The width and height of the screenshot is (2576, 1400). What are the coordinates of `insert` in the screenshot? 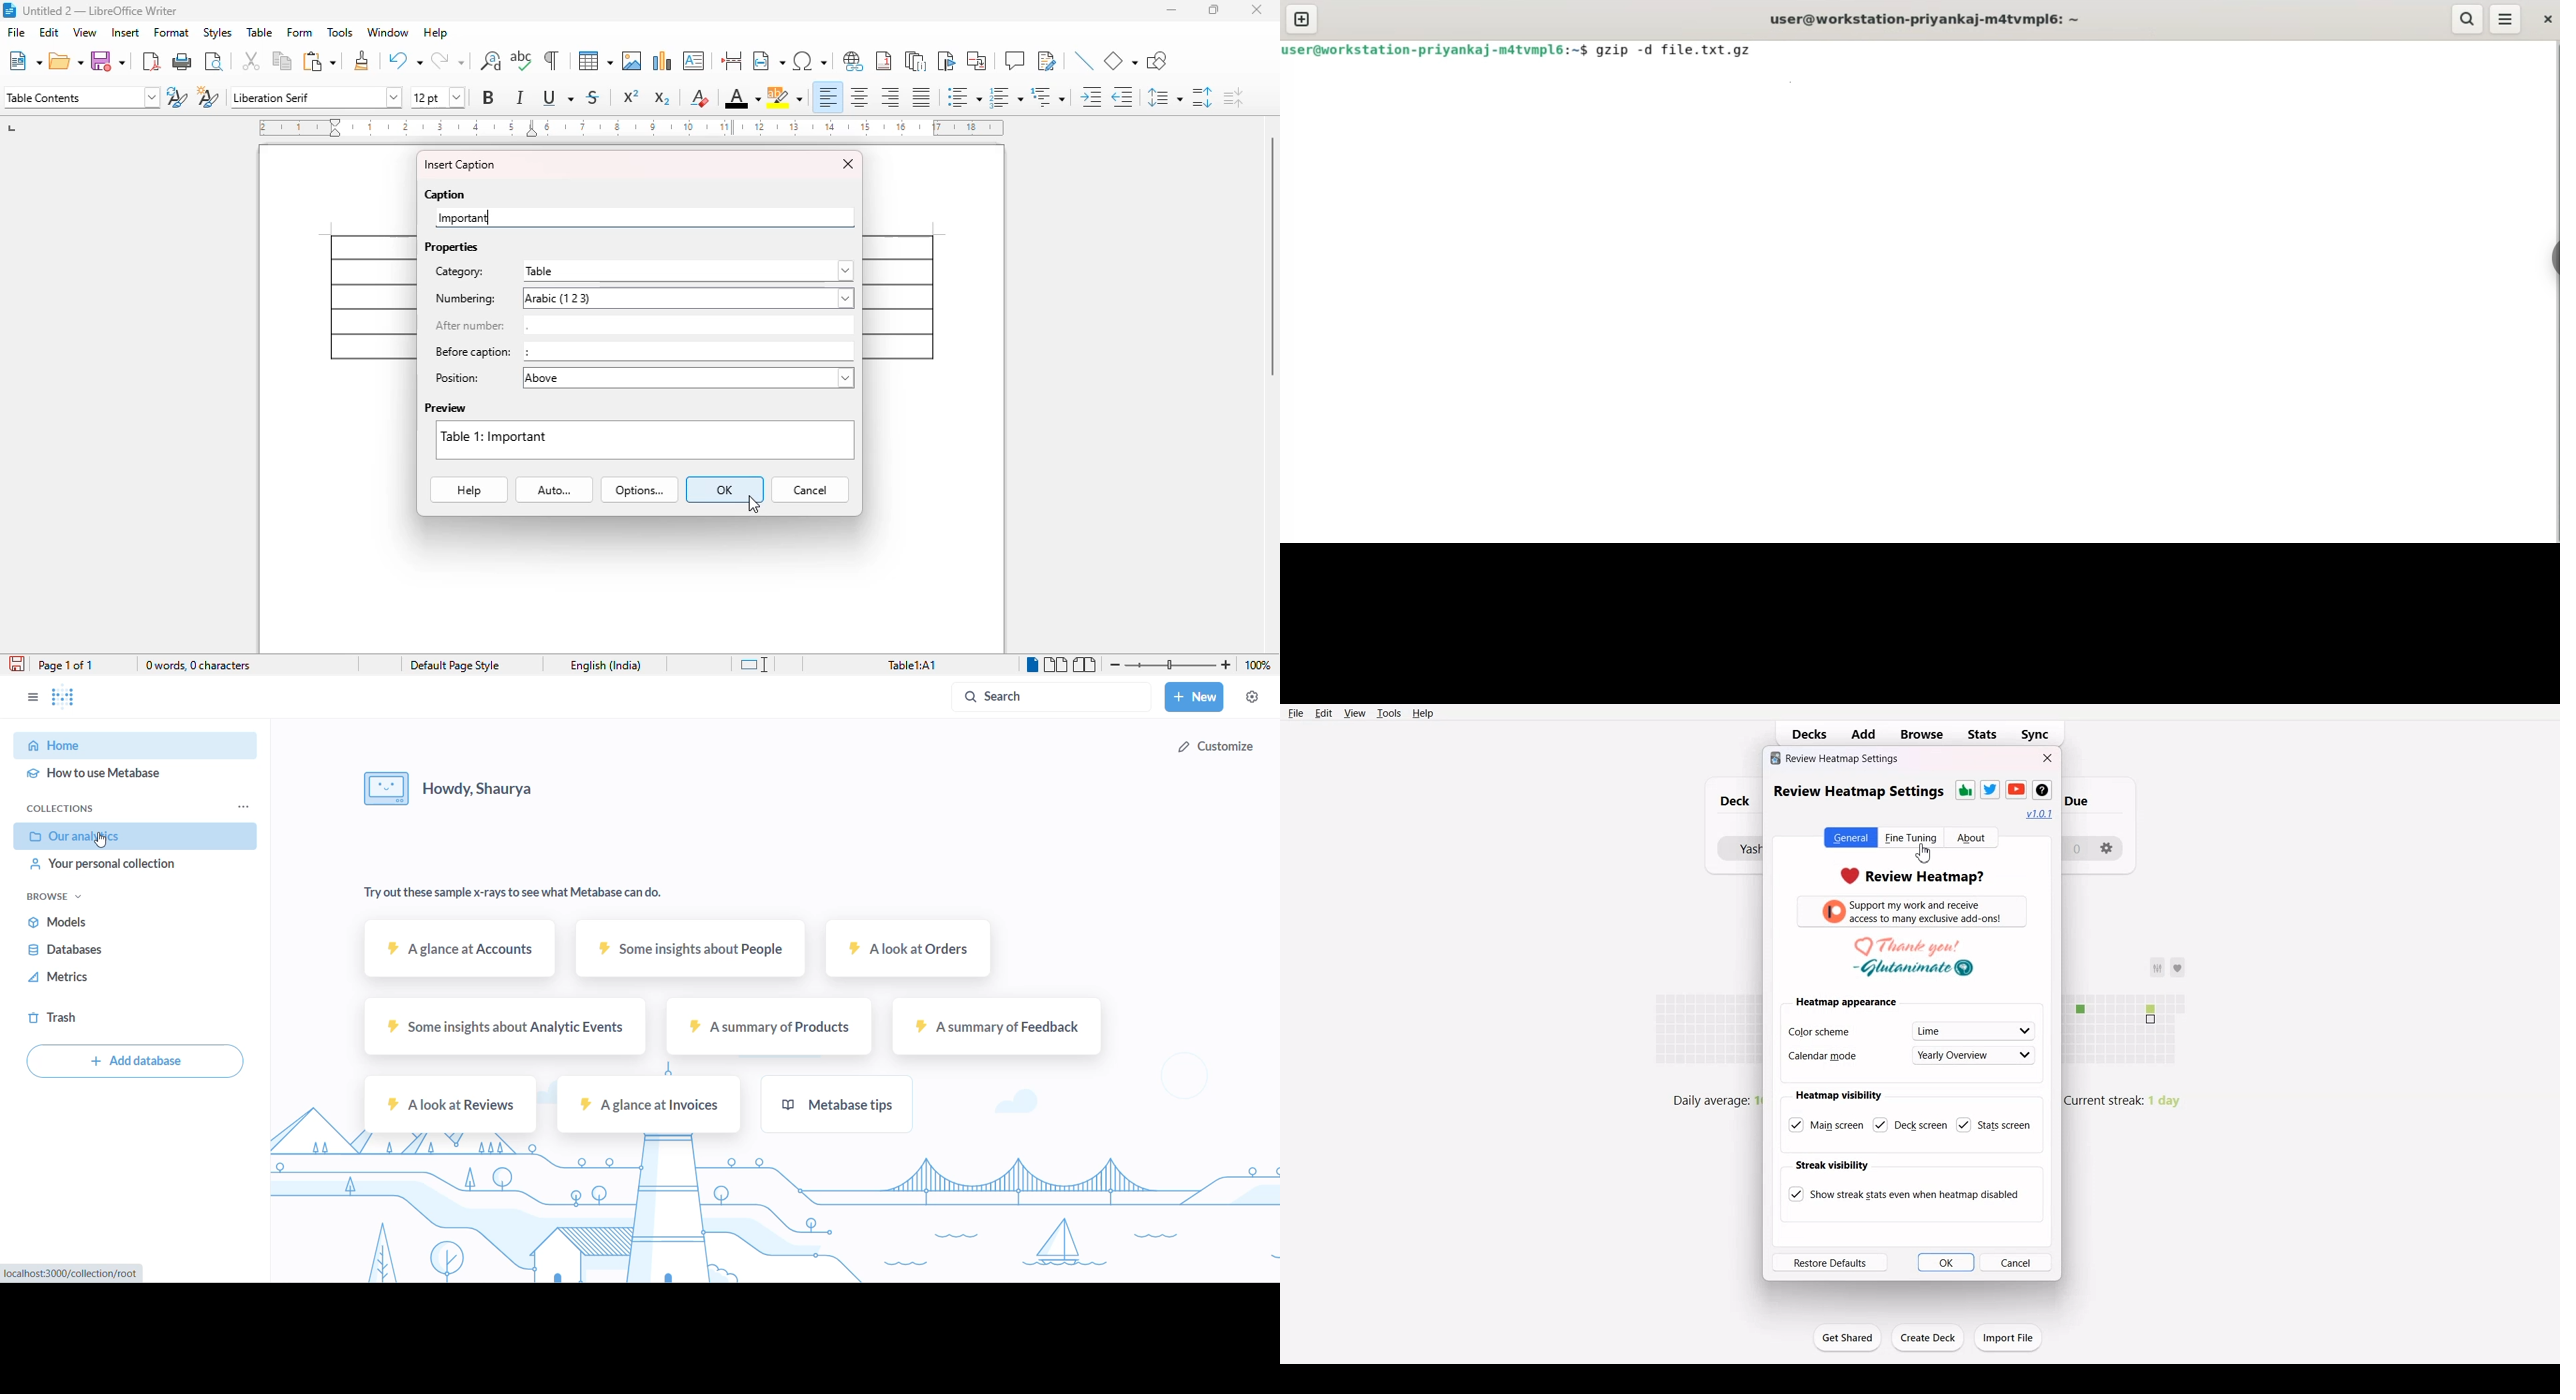 It's located at (127, 33).